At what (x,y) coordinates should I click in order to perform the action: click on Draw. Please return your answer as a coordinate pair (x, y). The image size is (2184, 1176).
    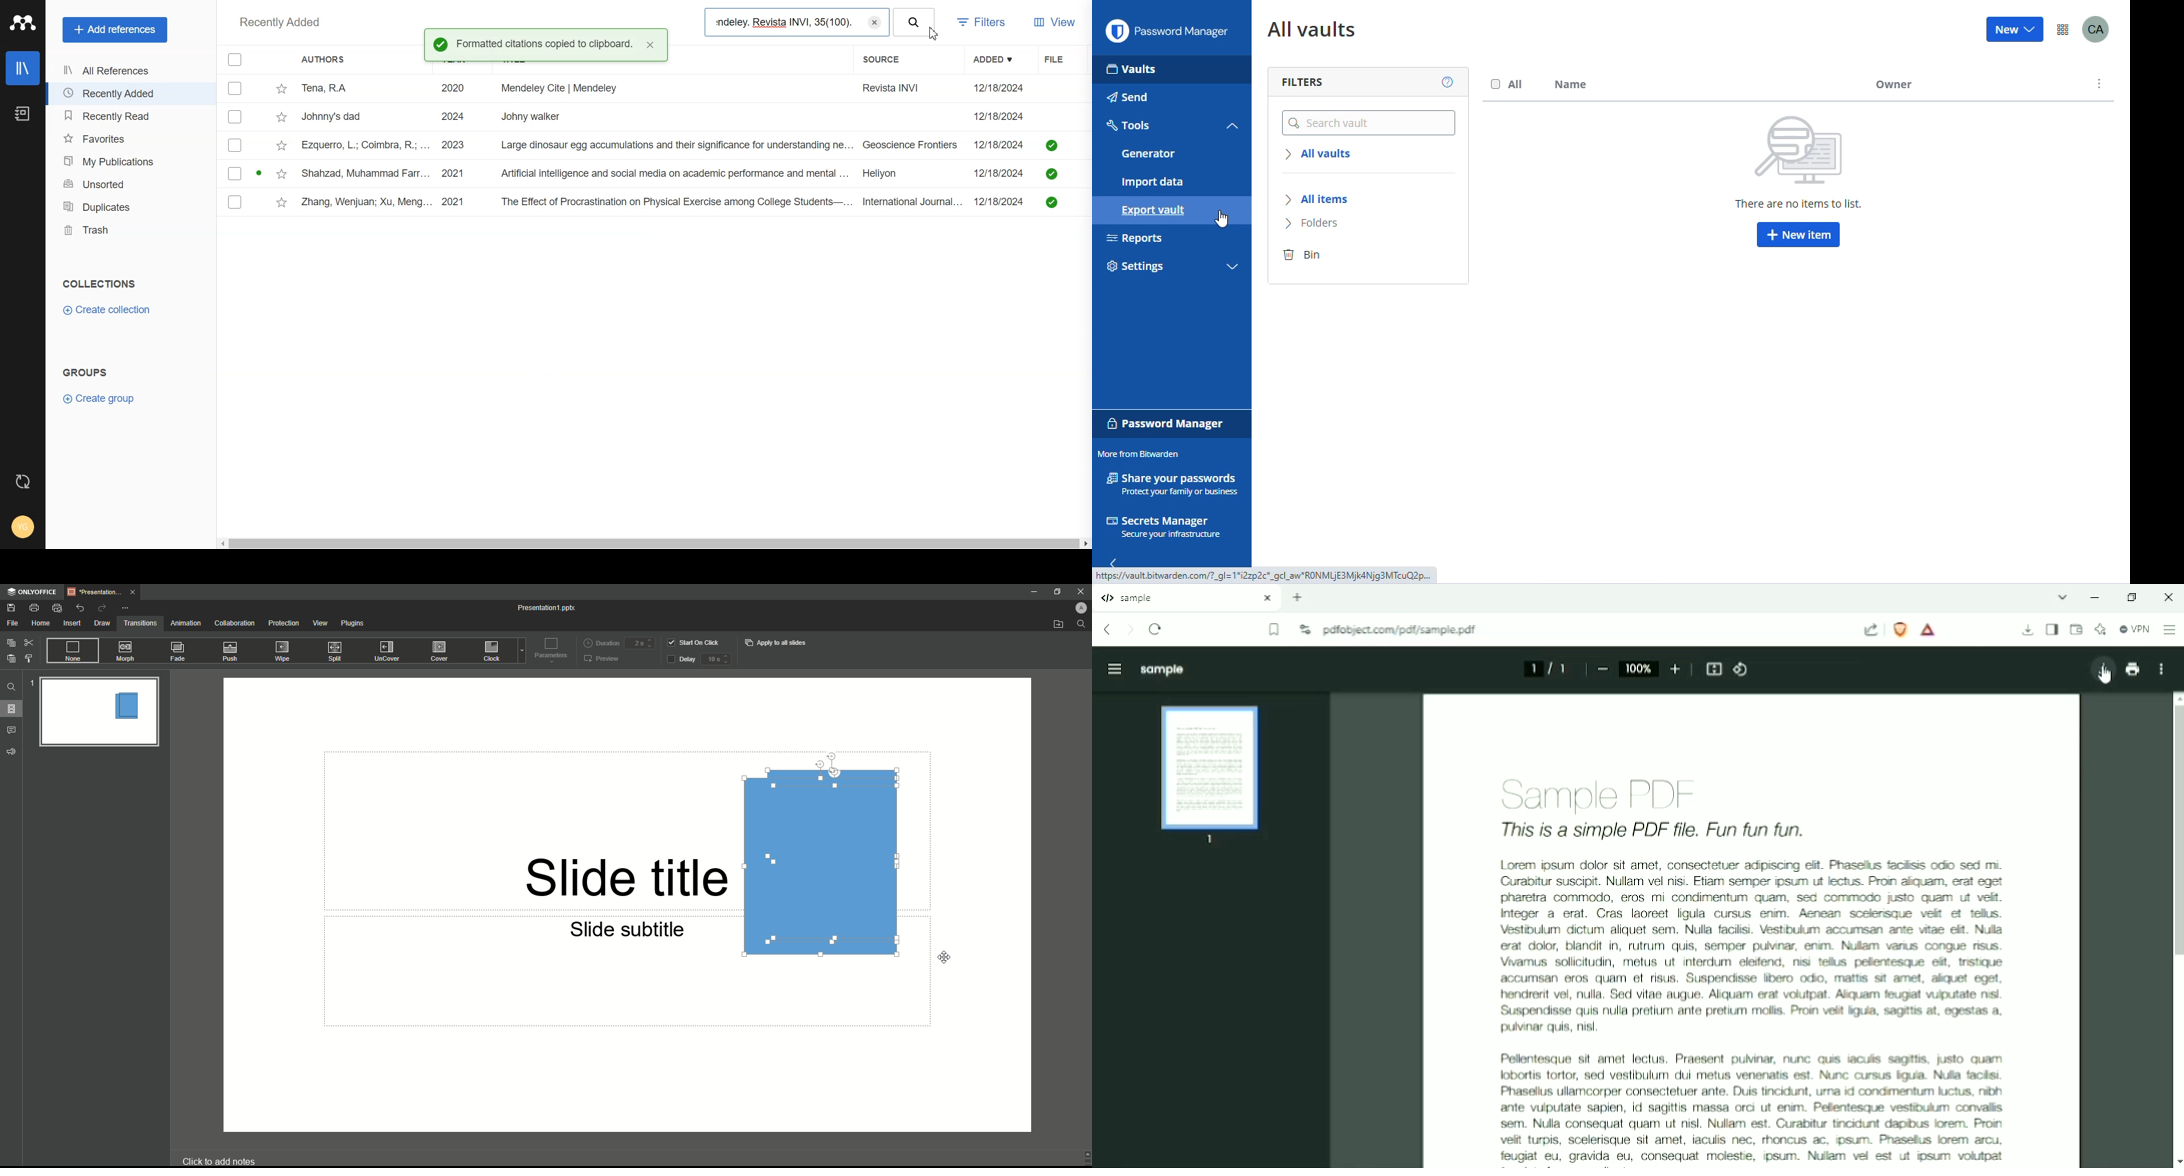
    Looking at the image, I should click on (102, 623).